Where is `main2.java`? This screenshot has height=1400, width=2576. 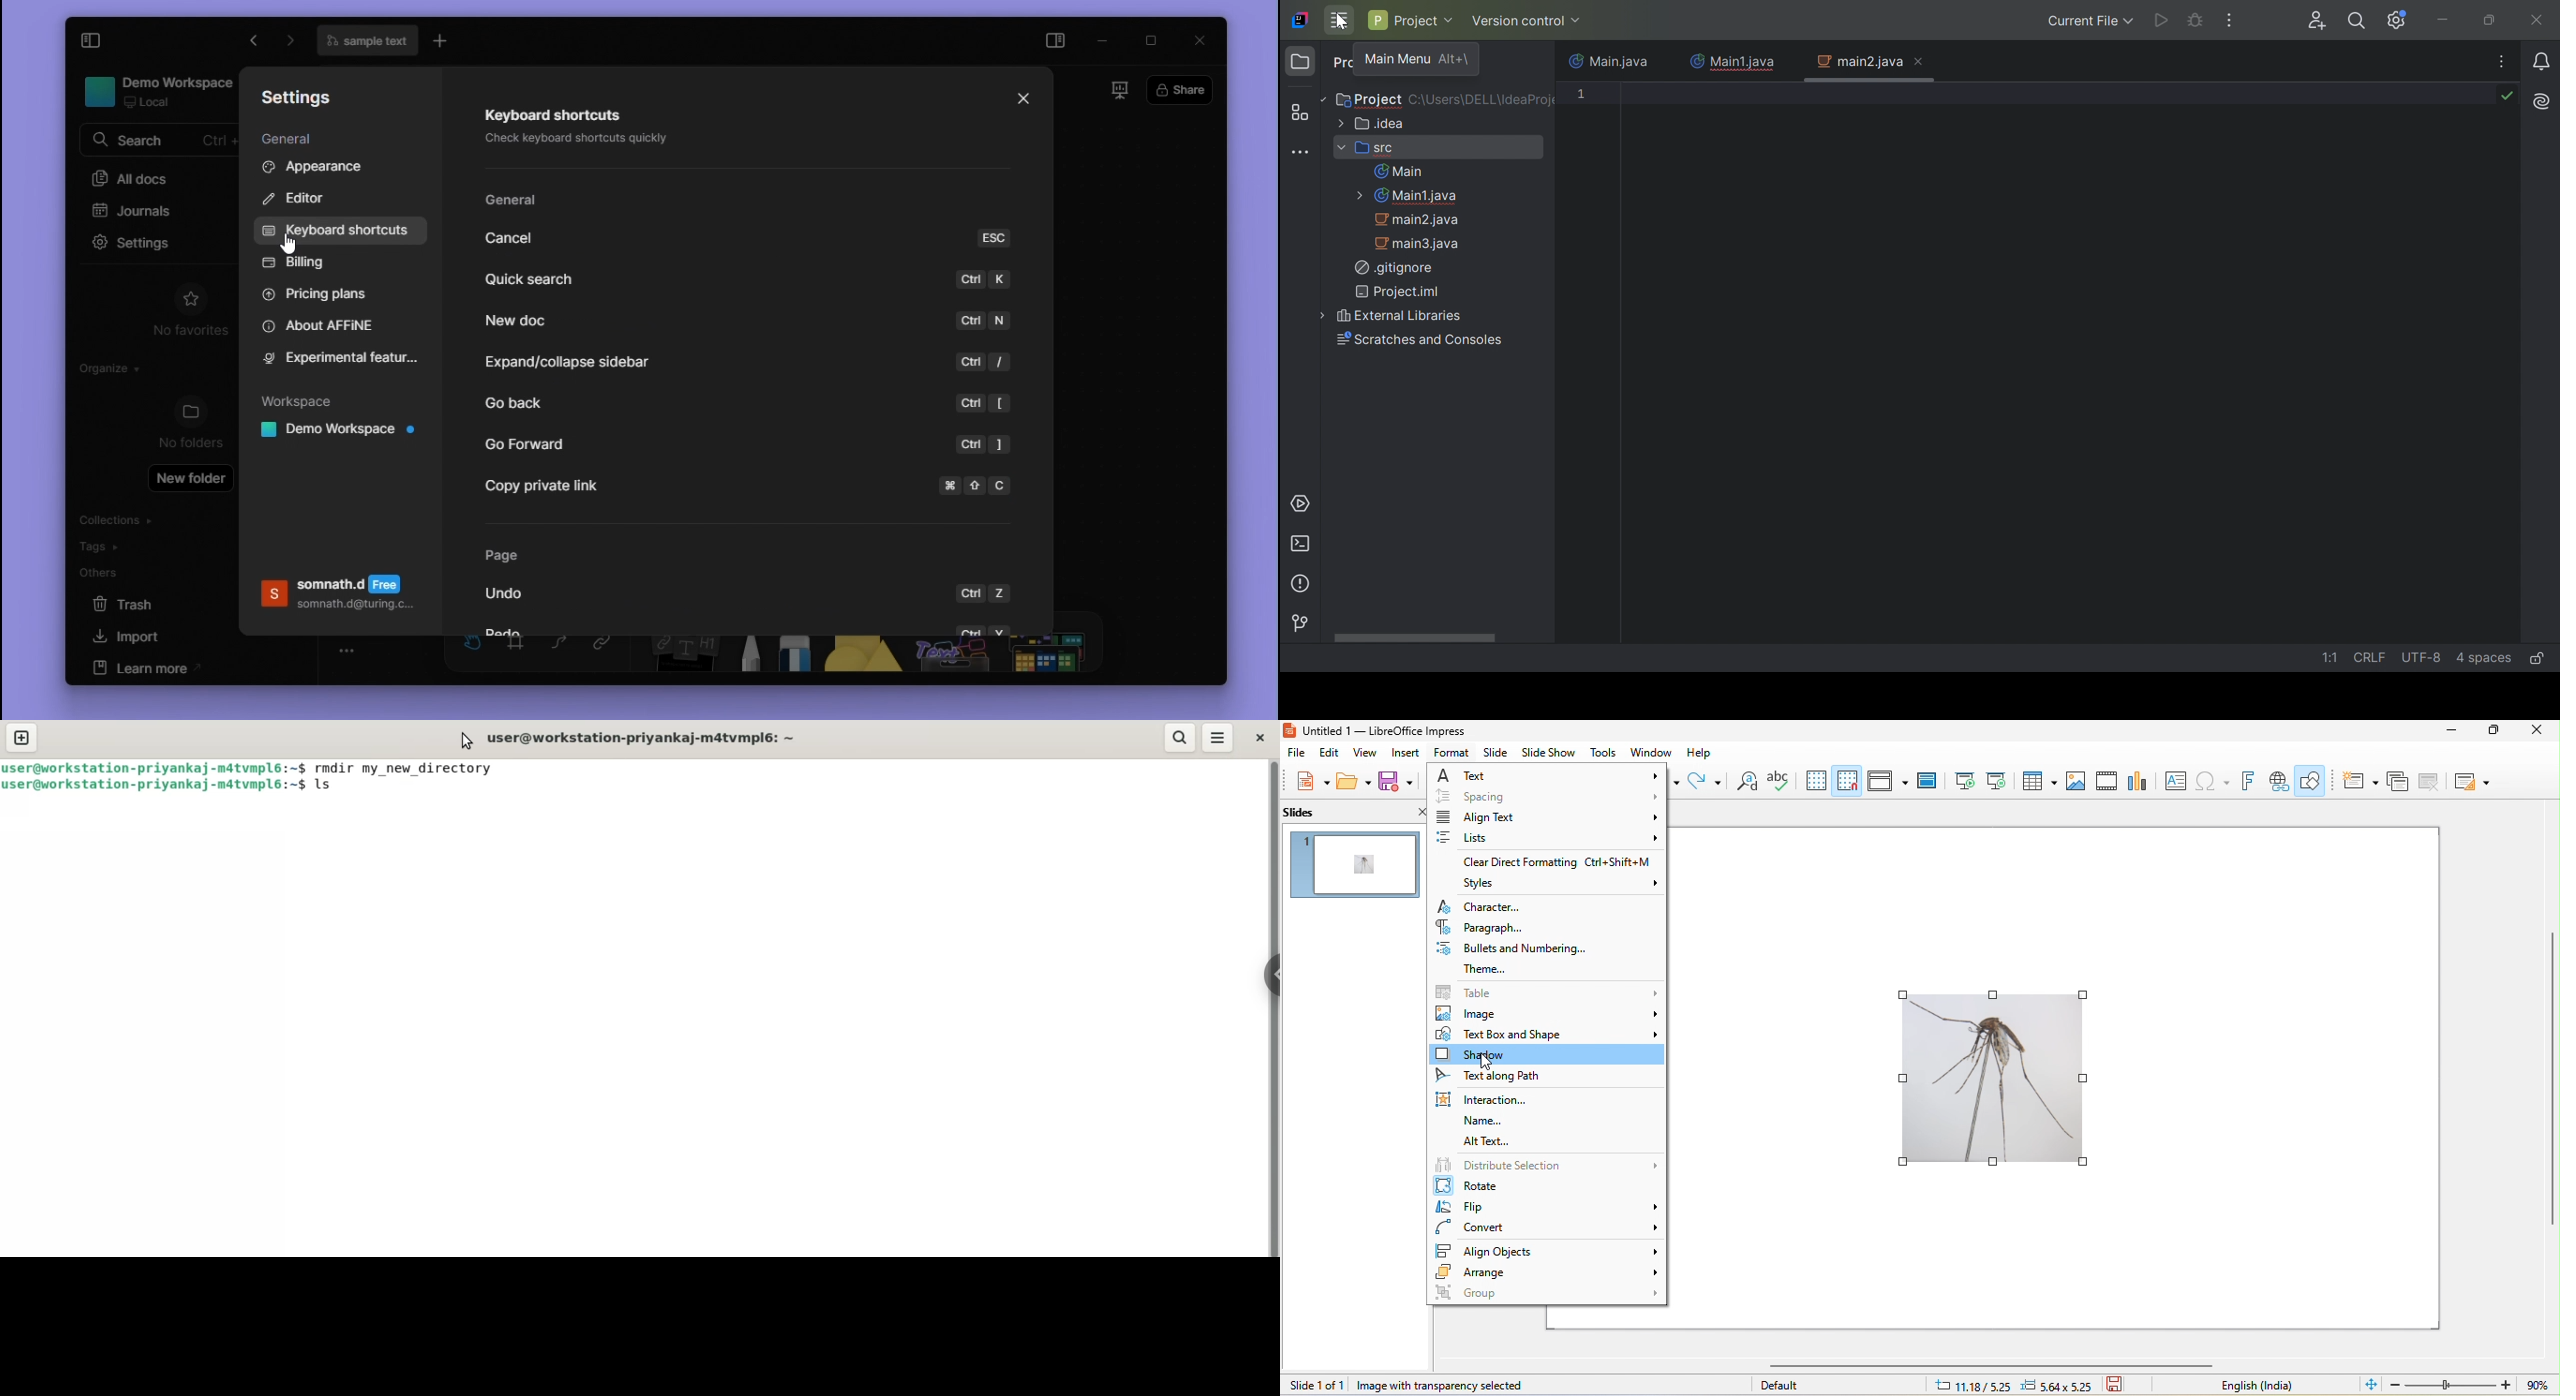 main2.java is located at coordinates (1856, 61).